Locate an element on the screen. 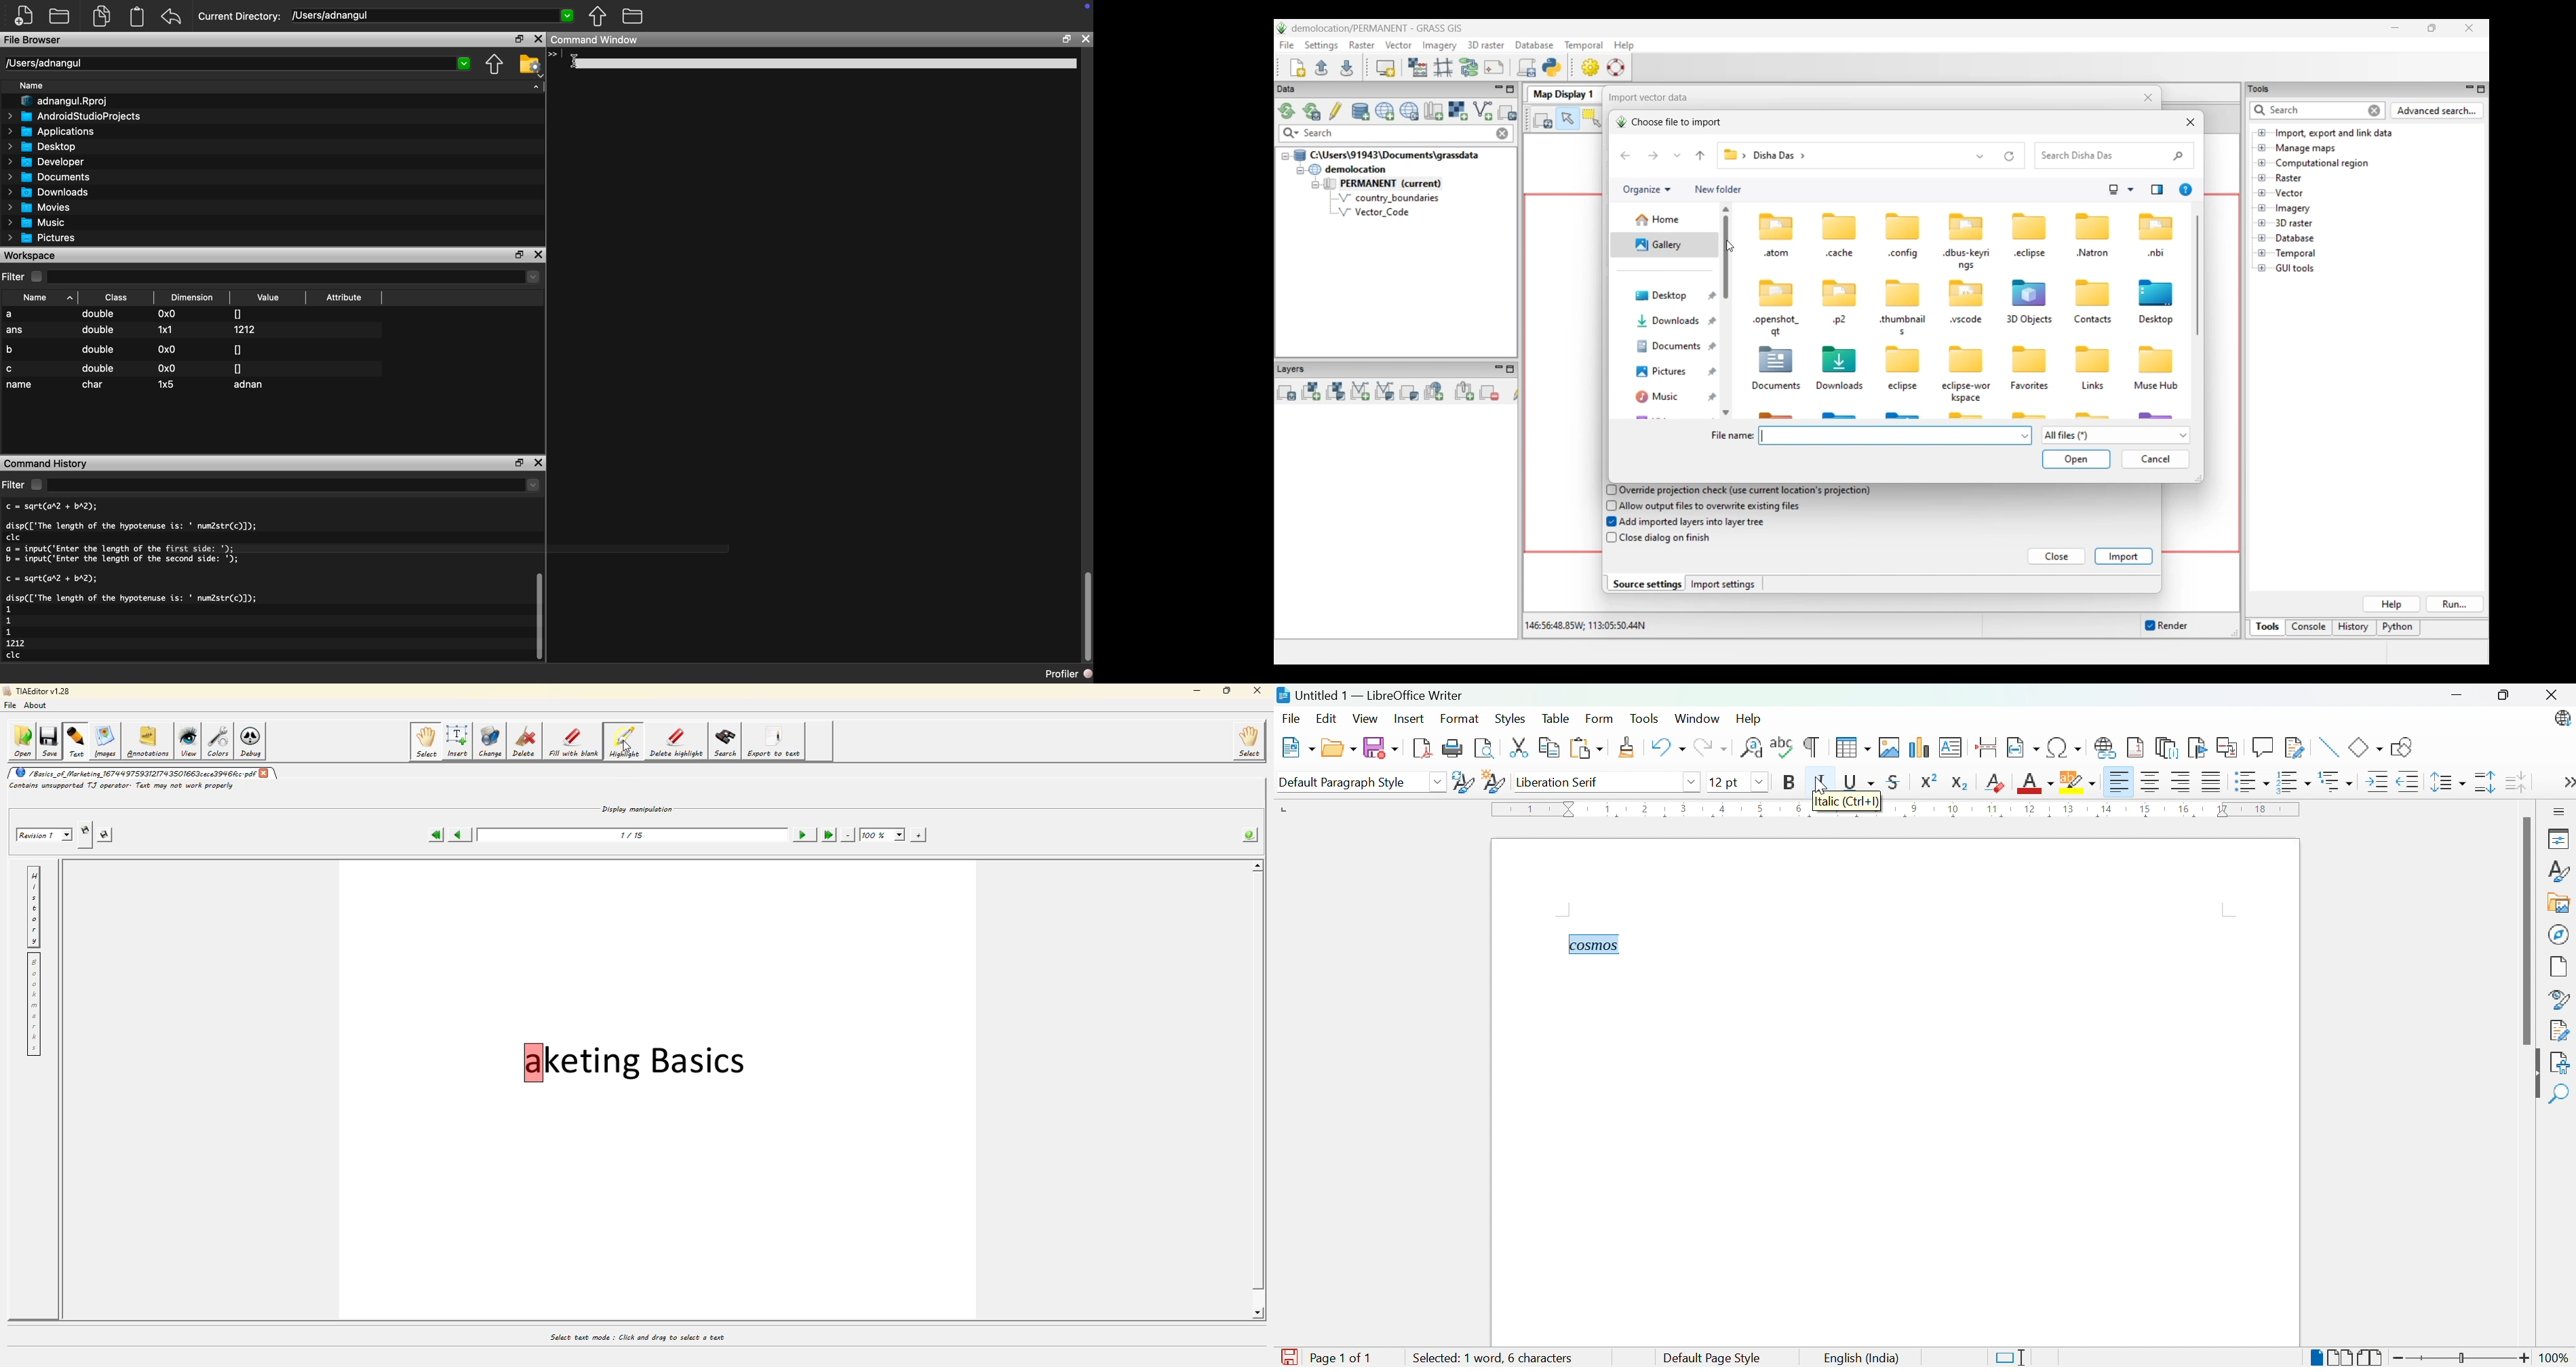 This screenshot has height=1372, width=2576. change is located at coordinates (489, 741).